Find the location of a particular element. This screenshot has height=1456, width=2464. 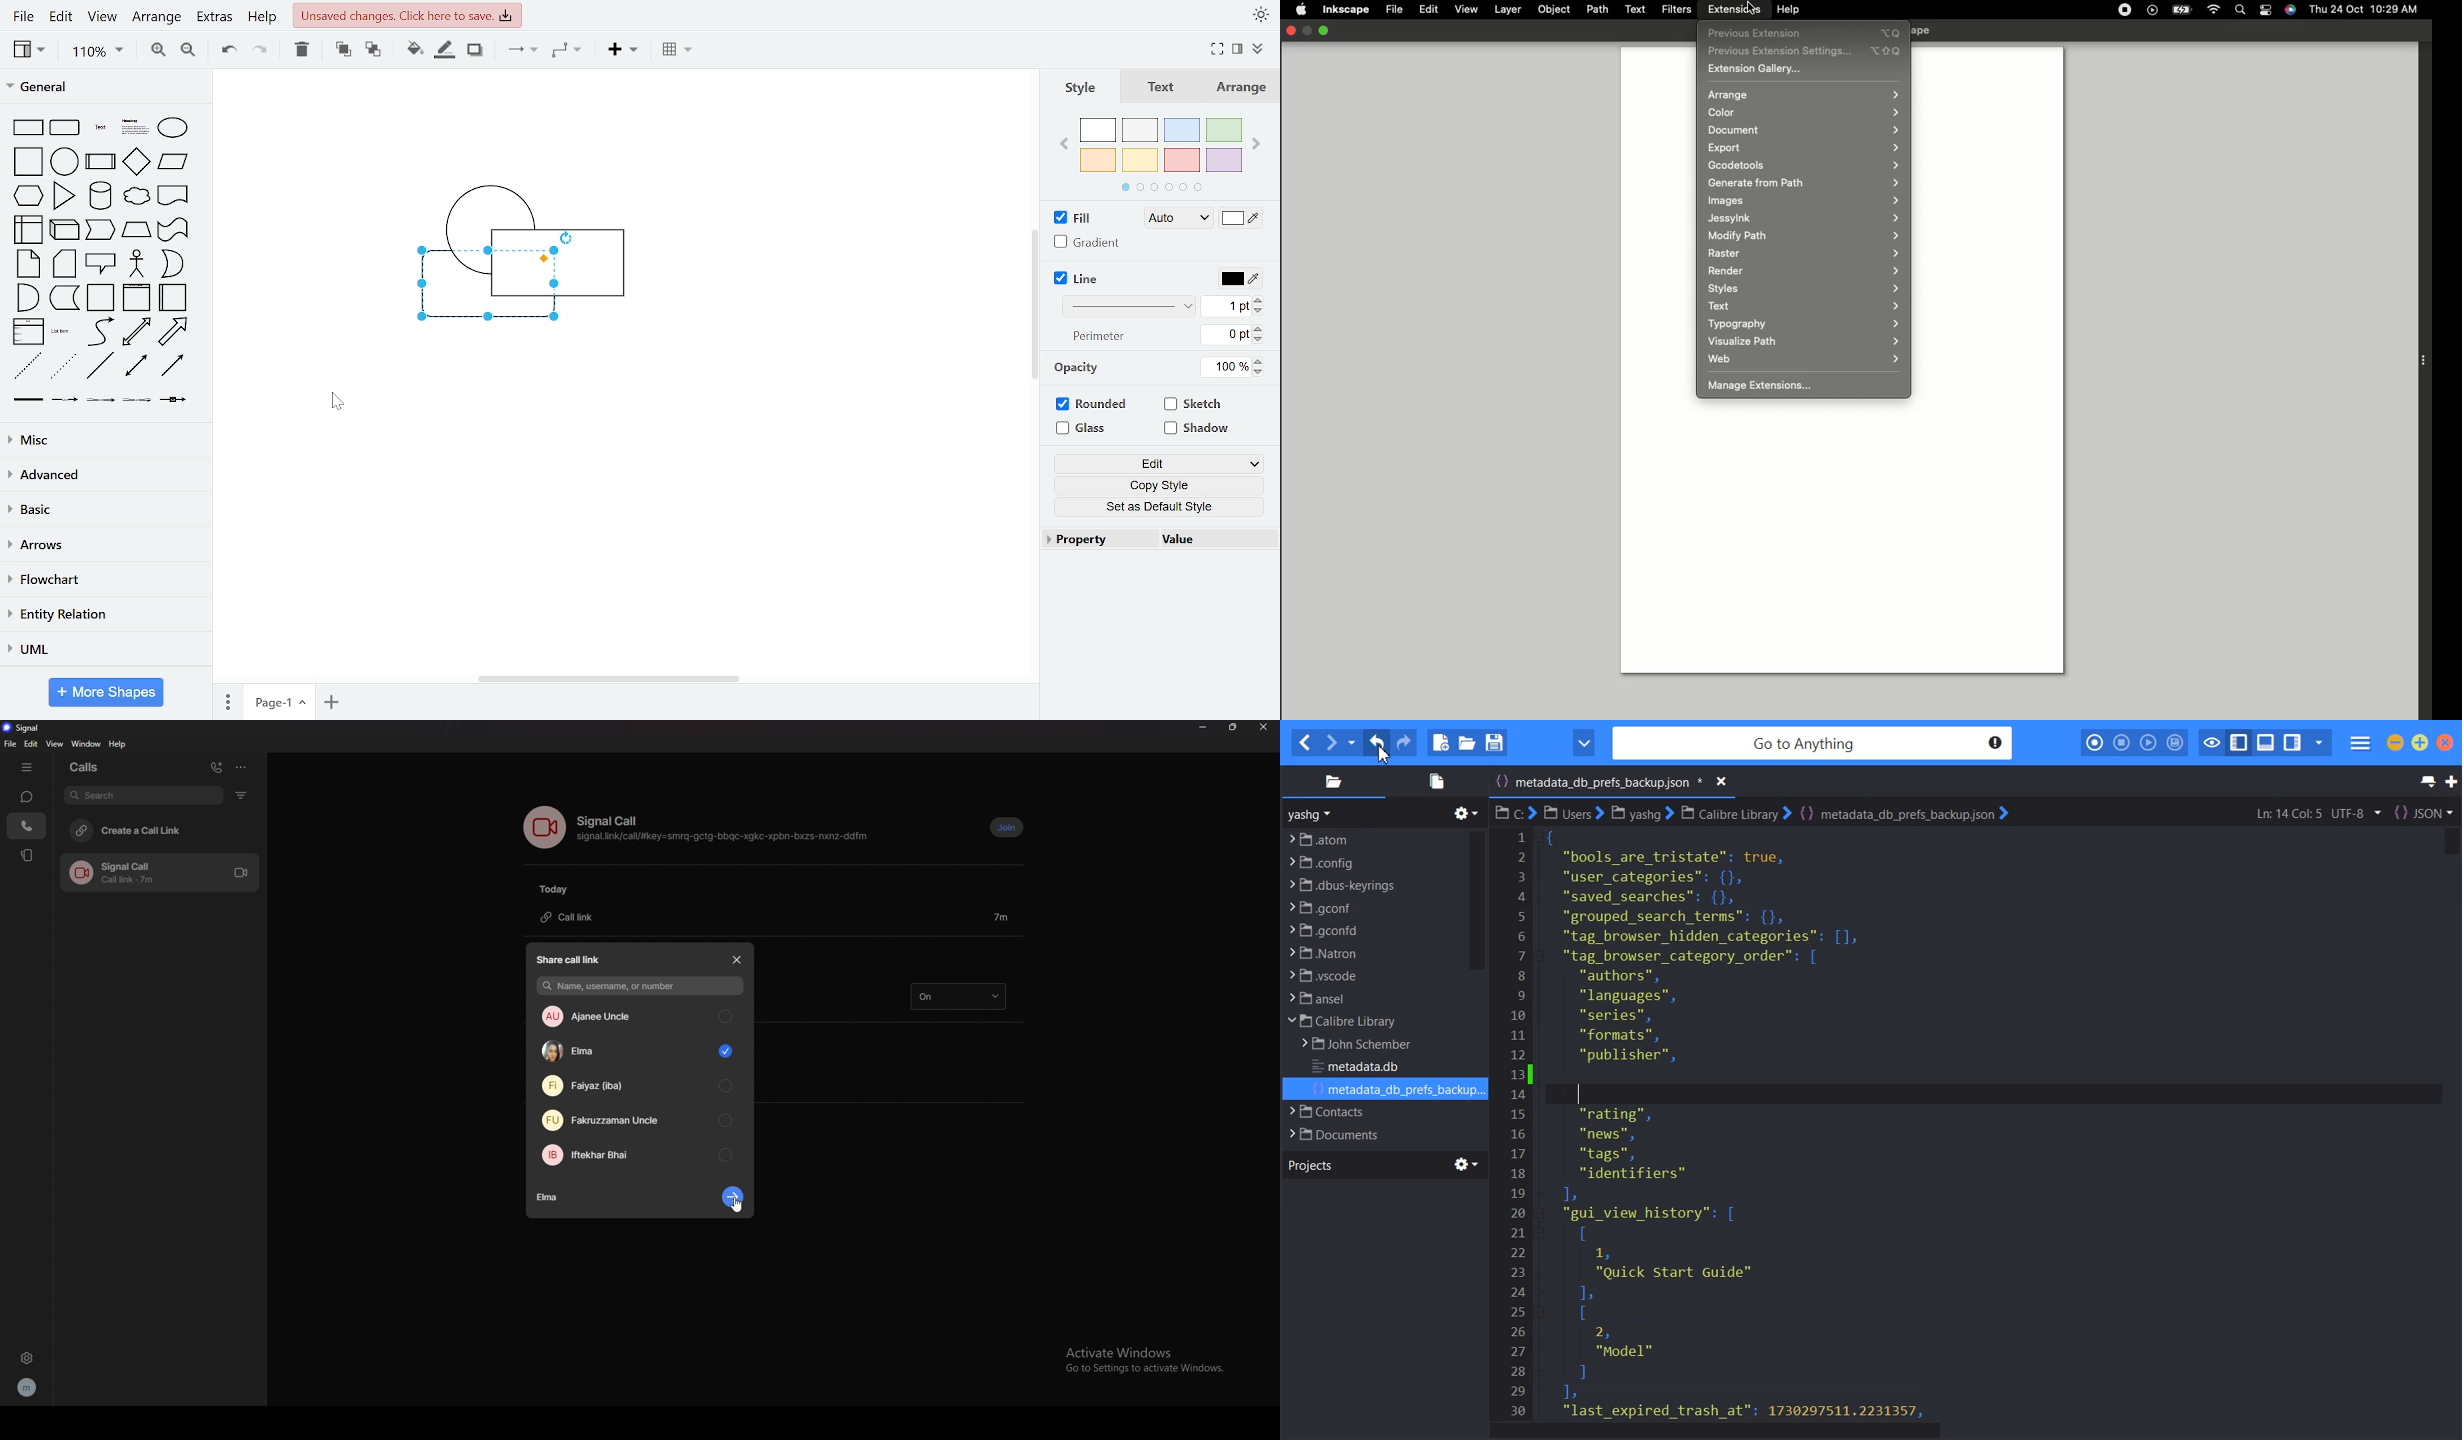

cube is located at coordinates (66, 231).